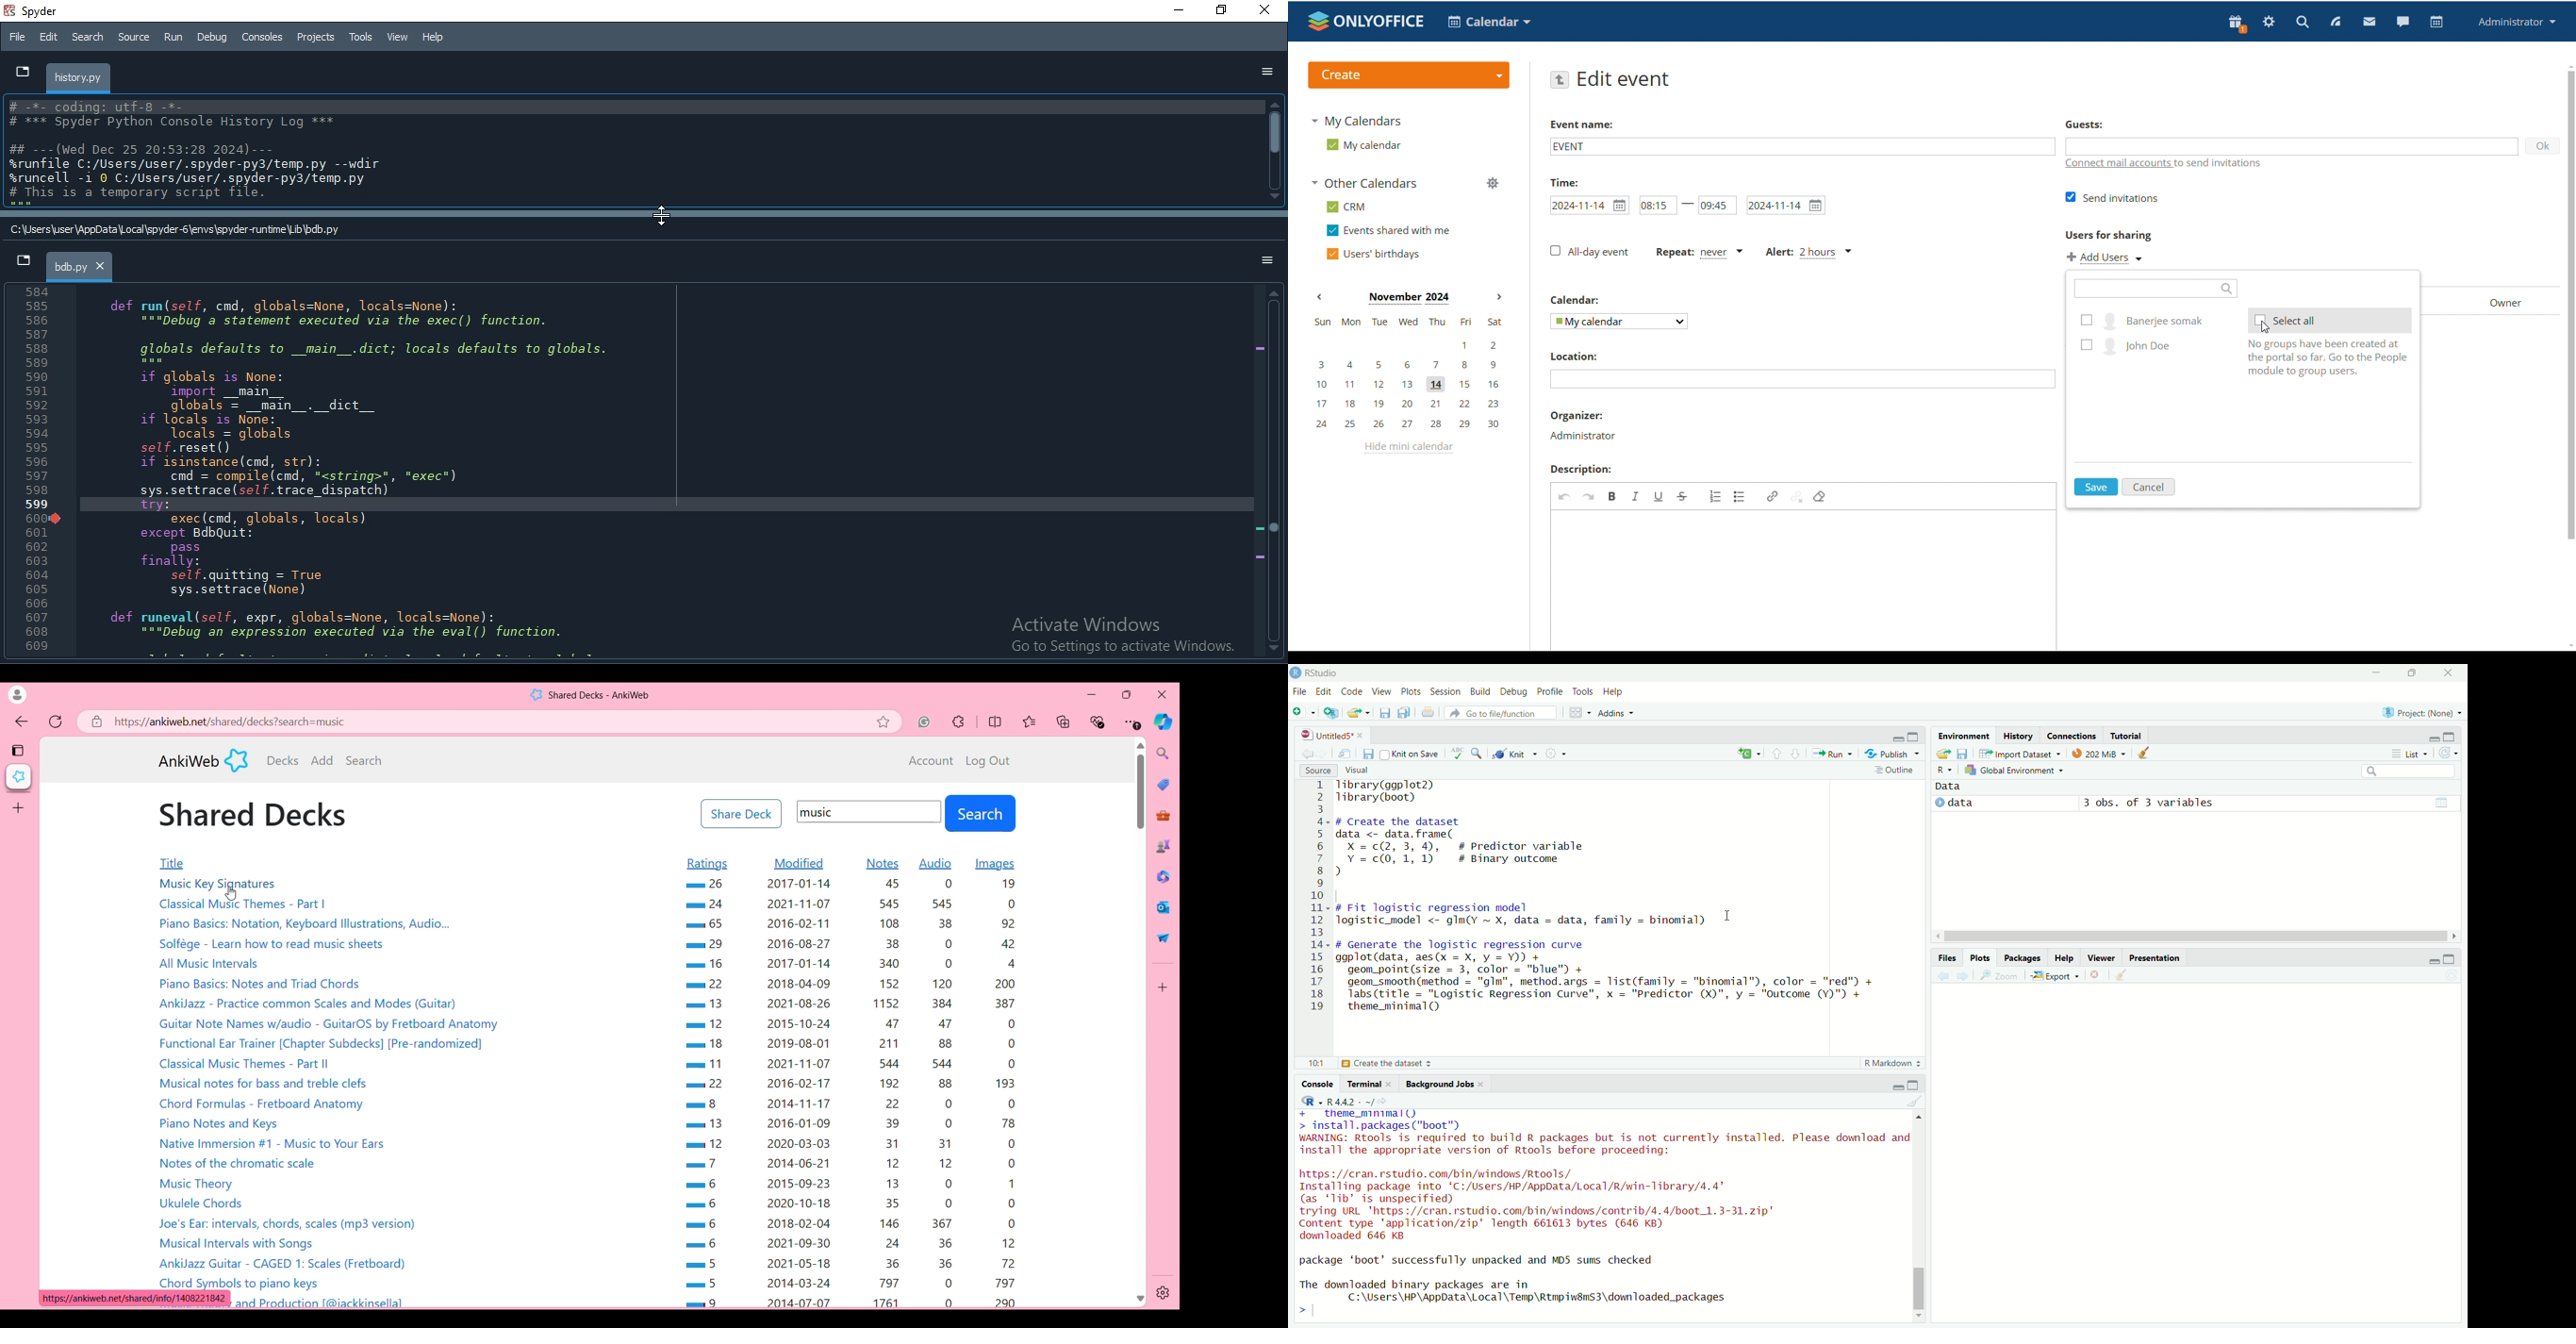  What do you see at coordinates (856, 1126) in the screenshot?
I see `— 13 2016-01-09 39 0 78` at bounding box center [856, 1126].